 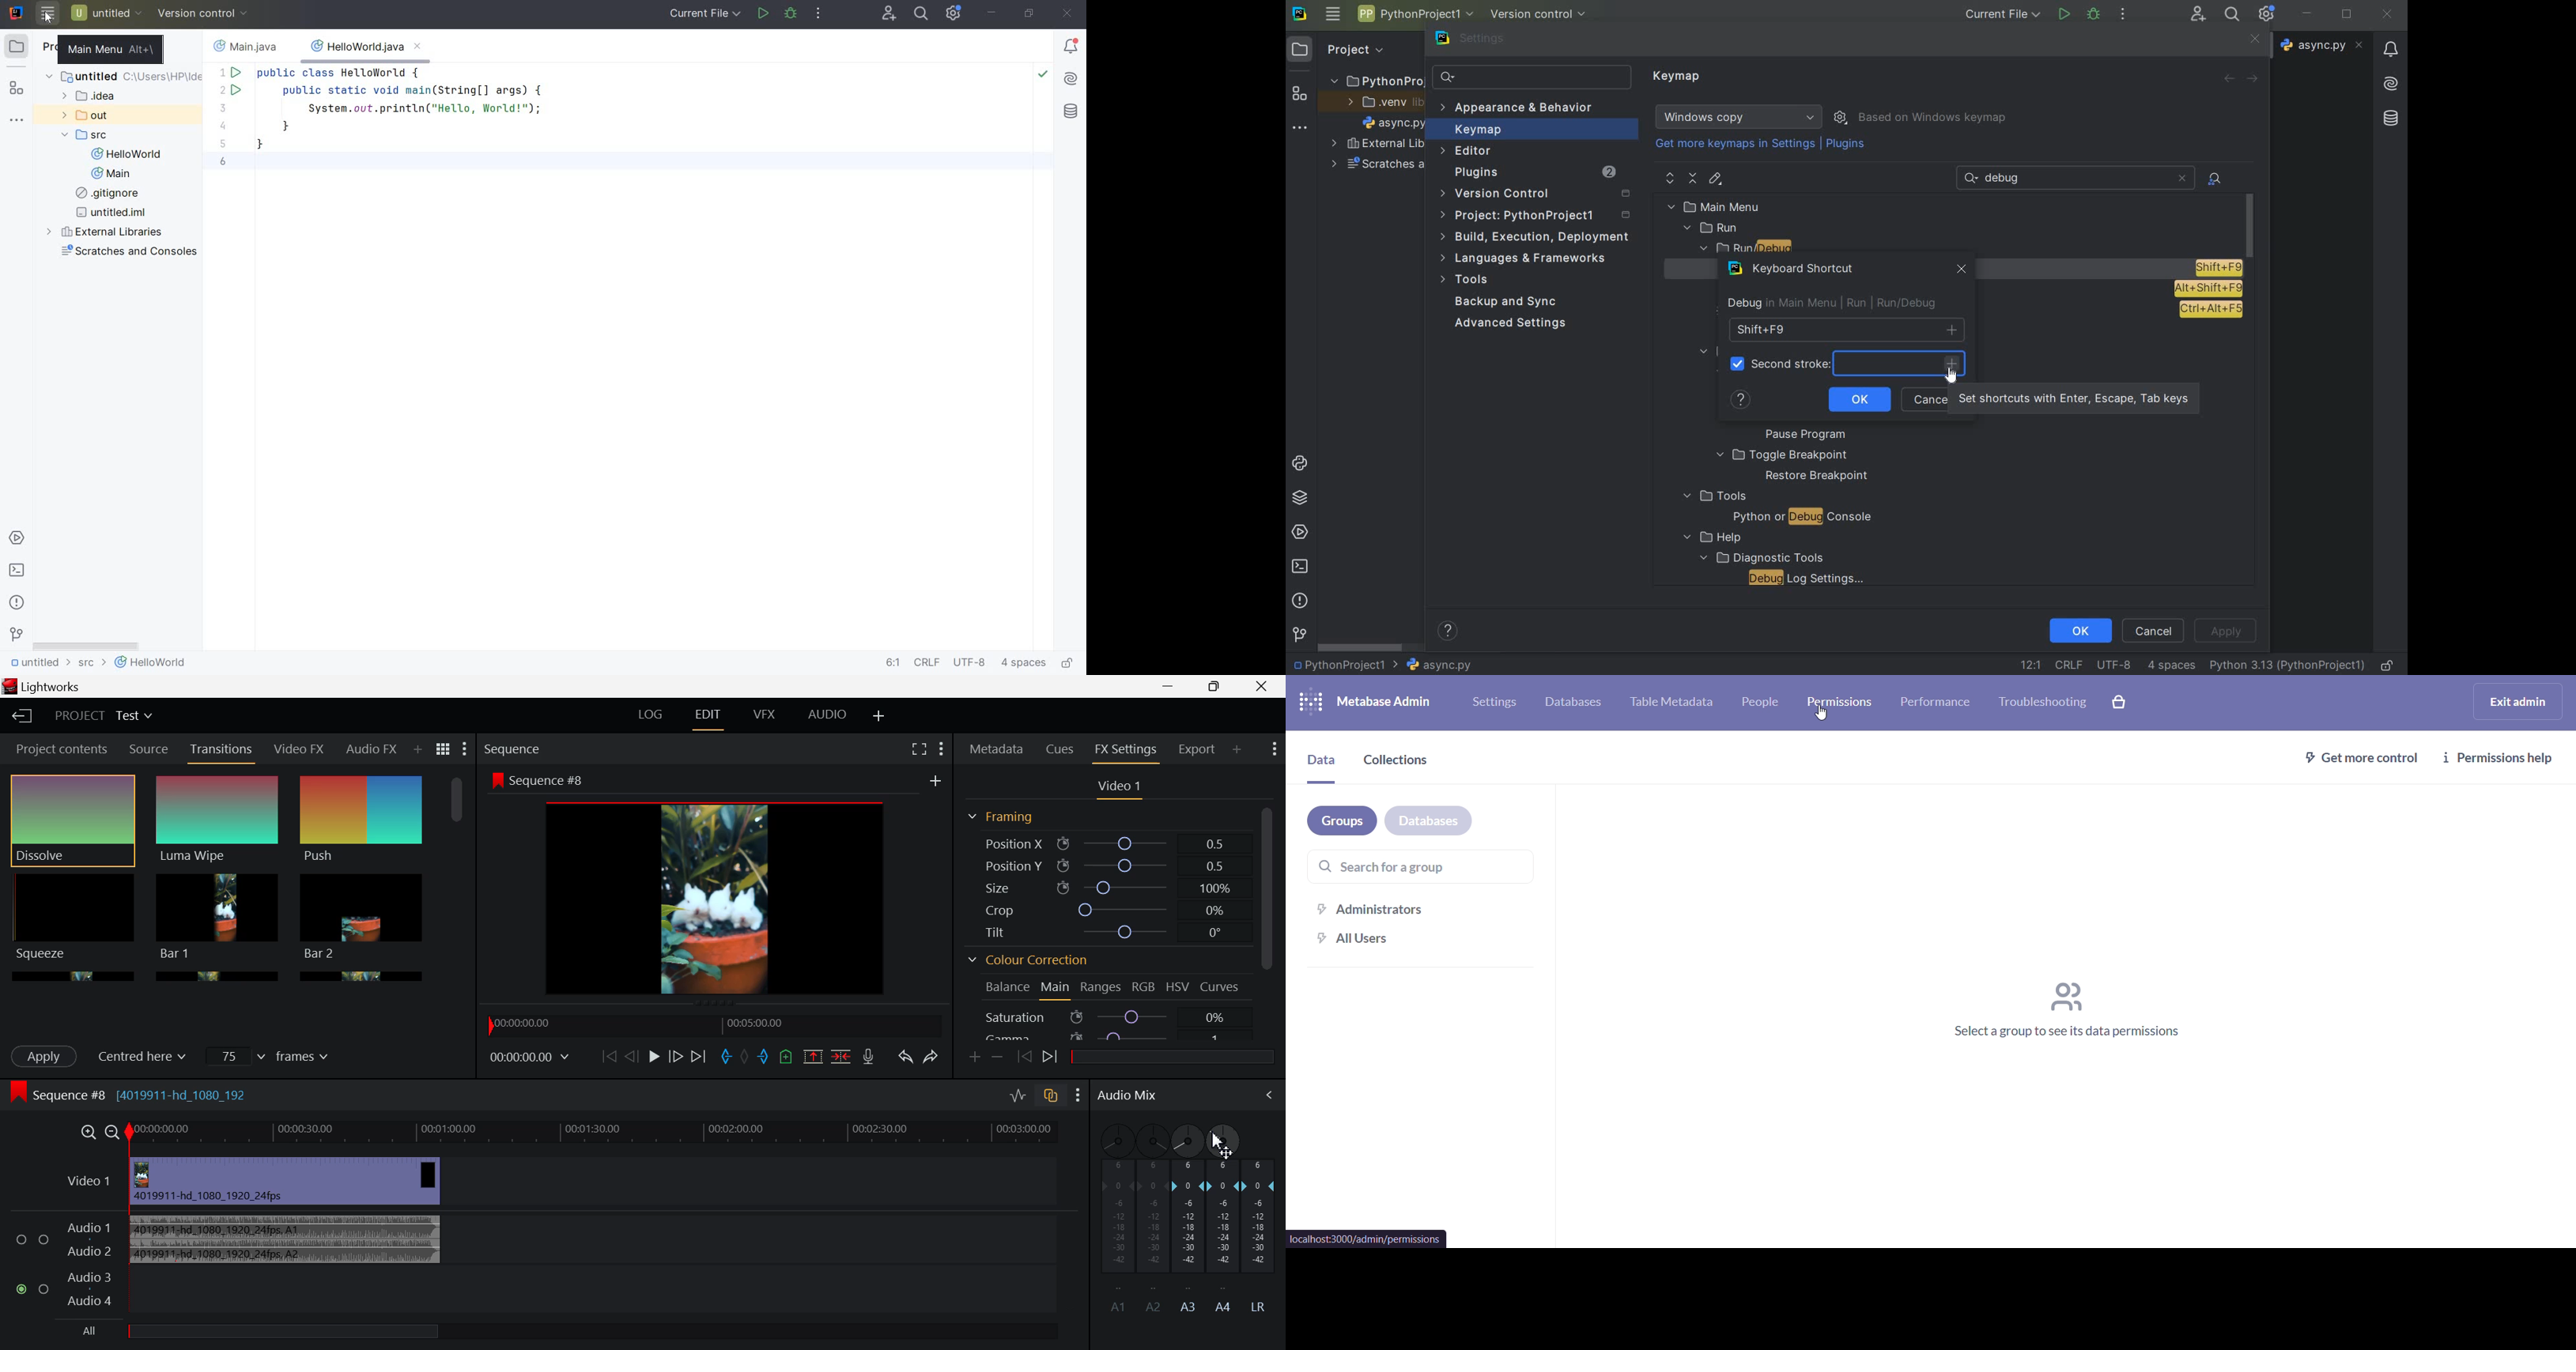 What do you see at coordinates (1847, 146) in the screenshot?
I see `plugins` at bounding box center [1847, 146].